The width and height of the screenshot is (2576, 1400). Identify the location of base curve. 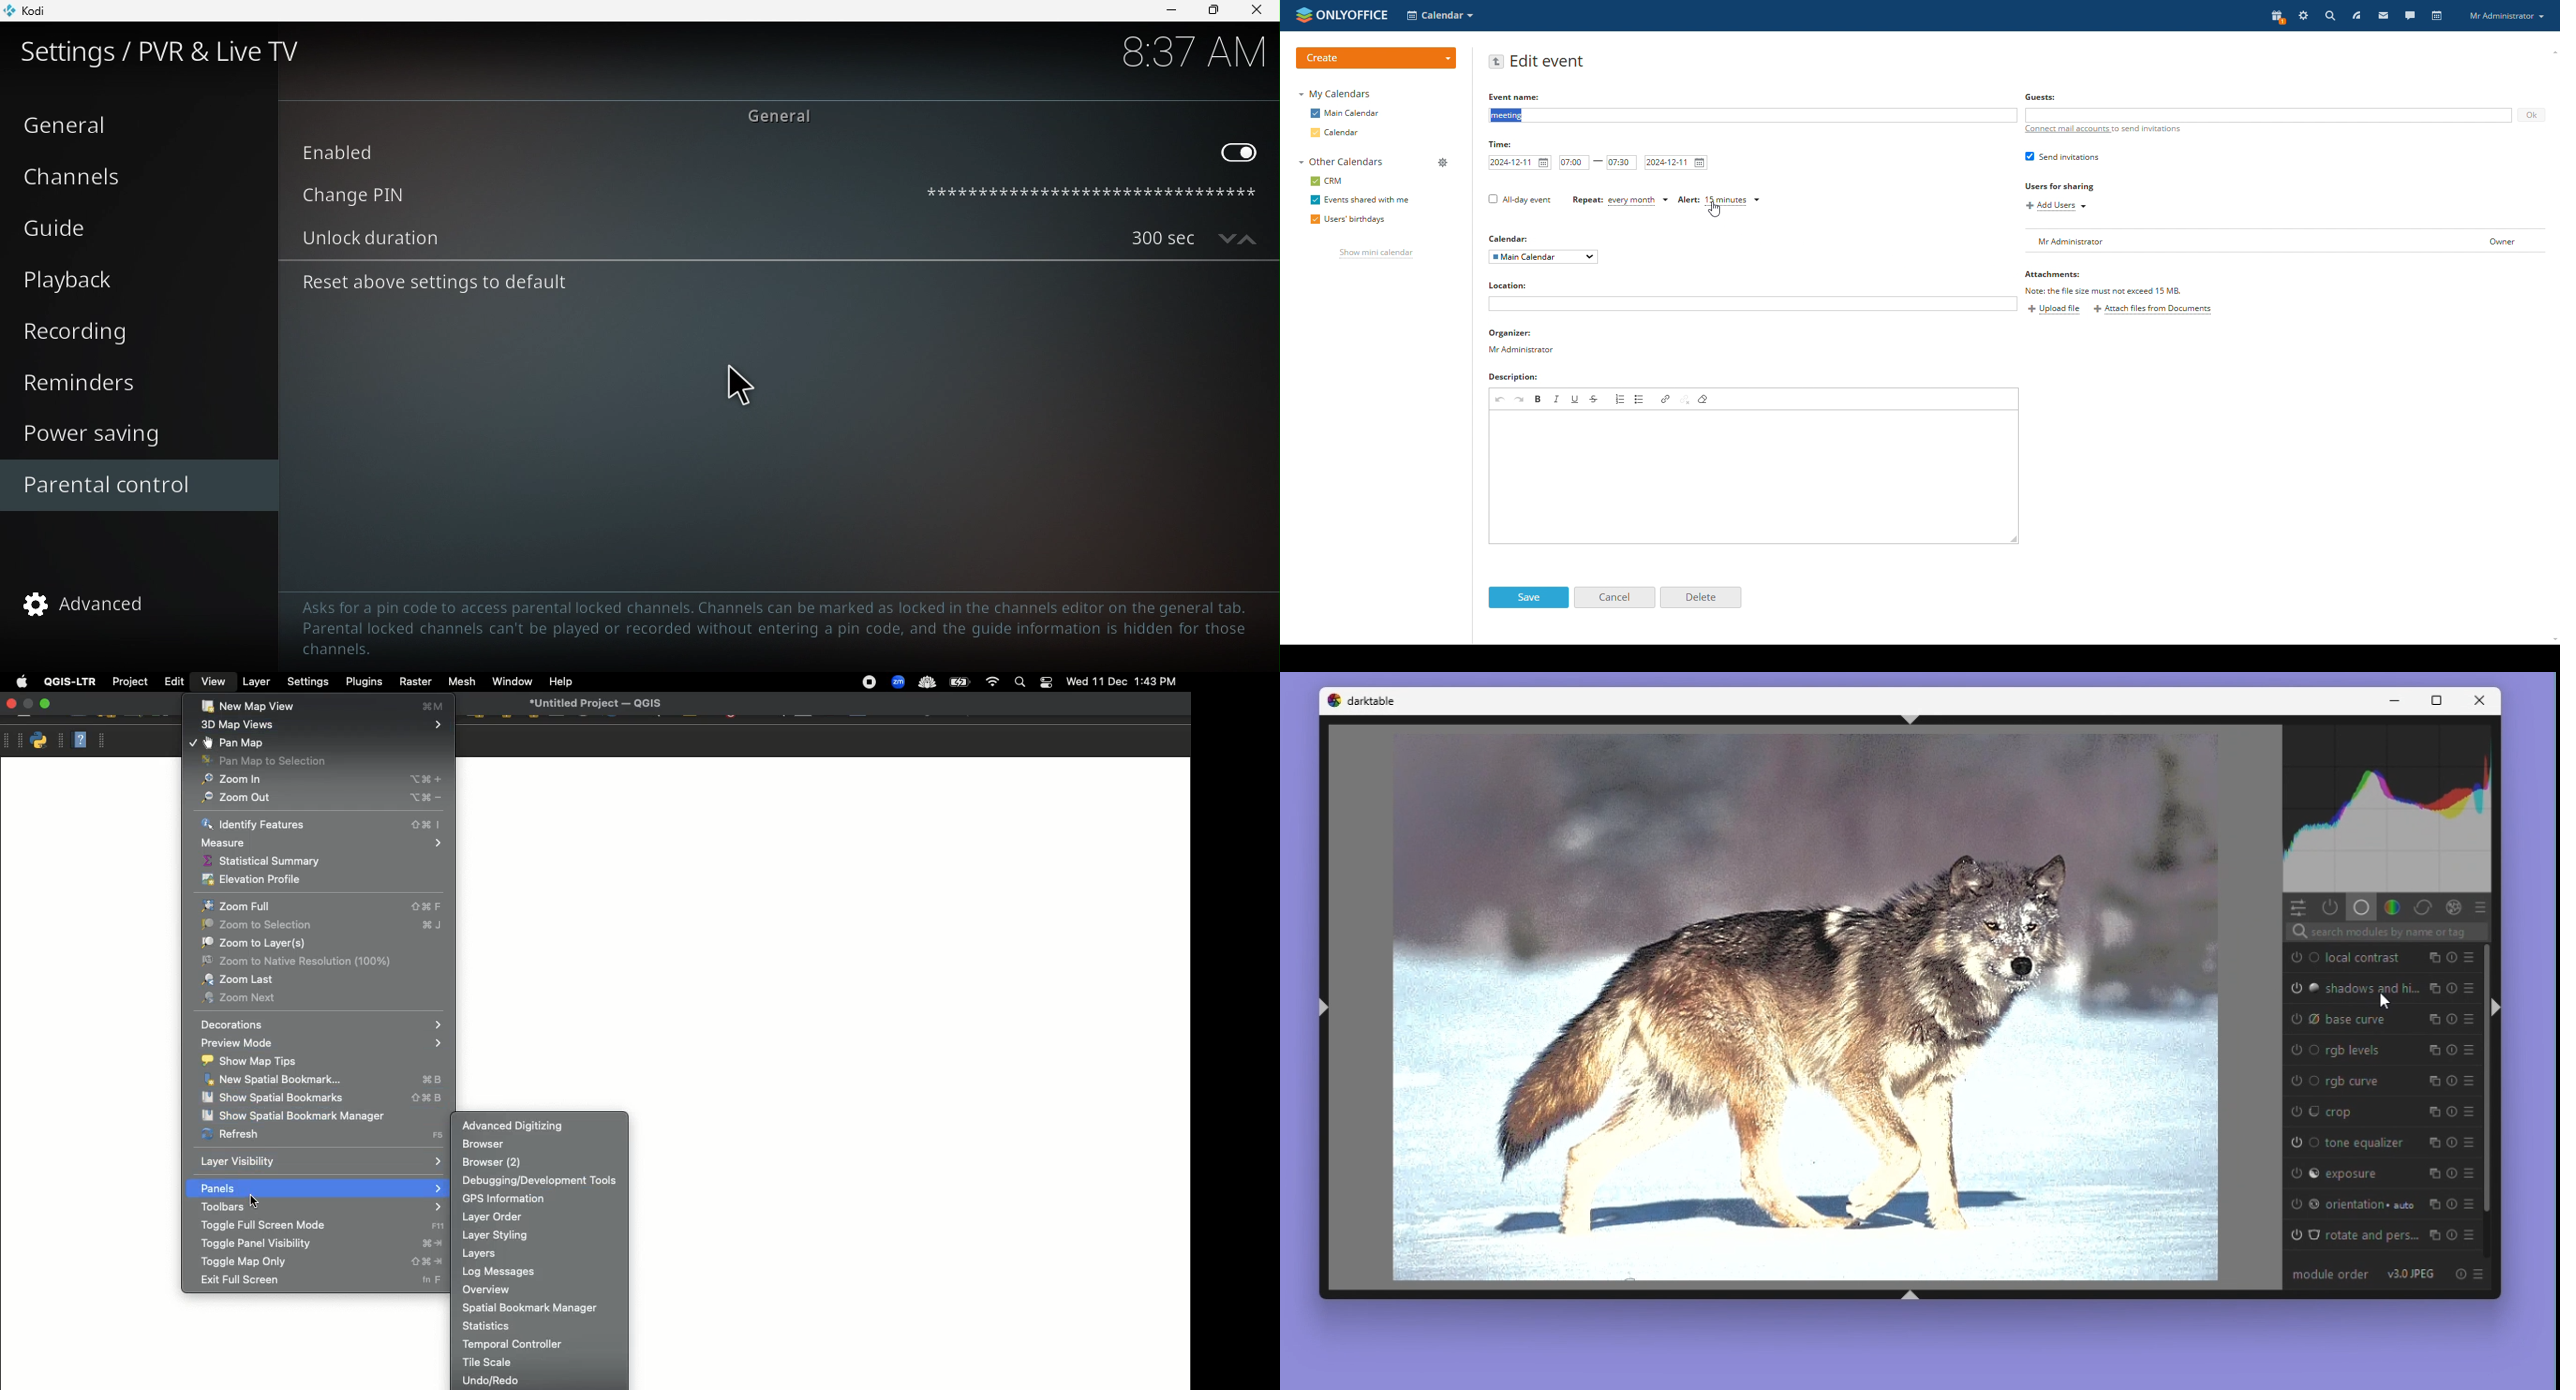
(2360, 1022).